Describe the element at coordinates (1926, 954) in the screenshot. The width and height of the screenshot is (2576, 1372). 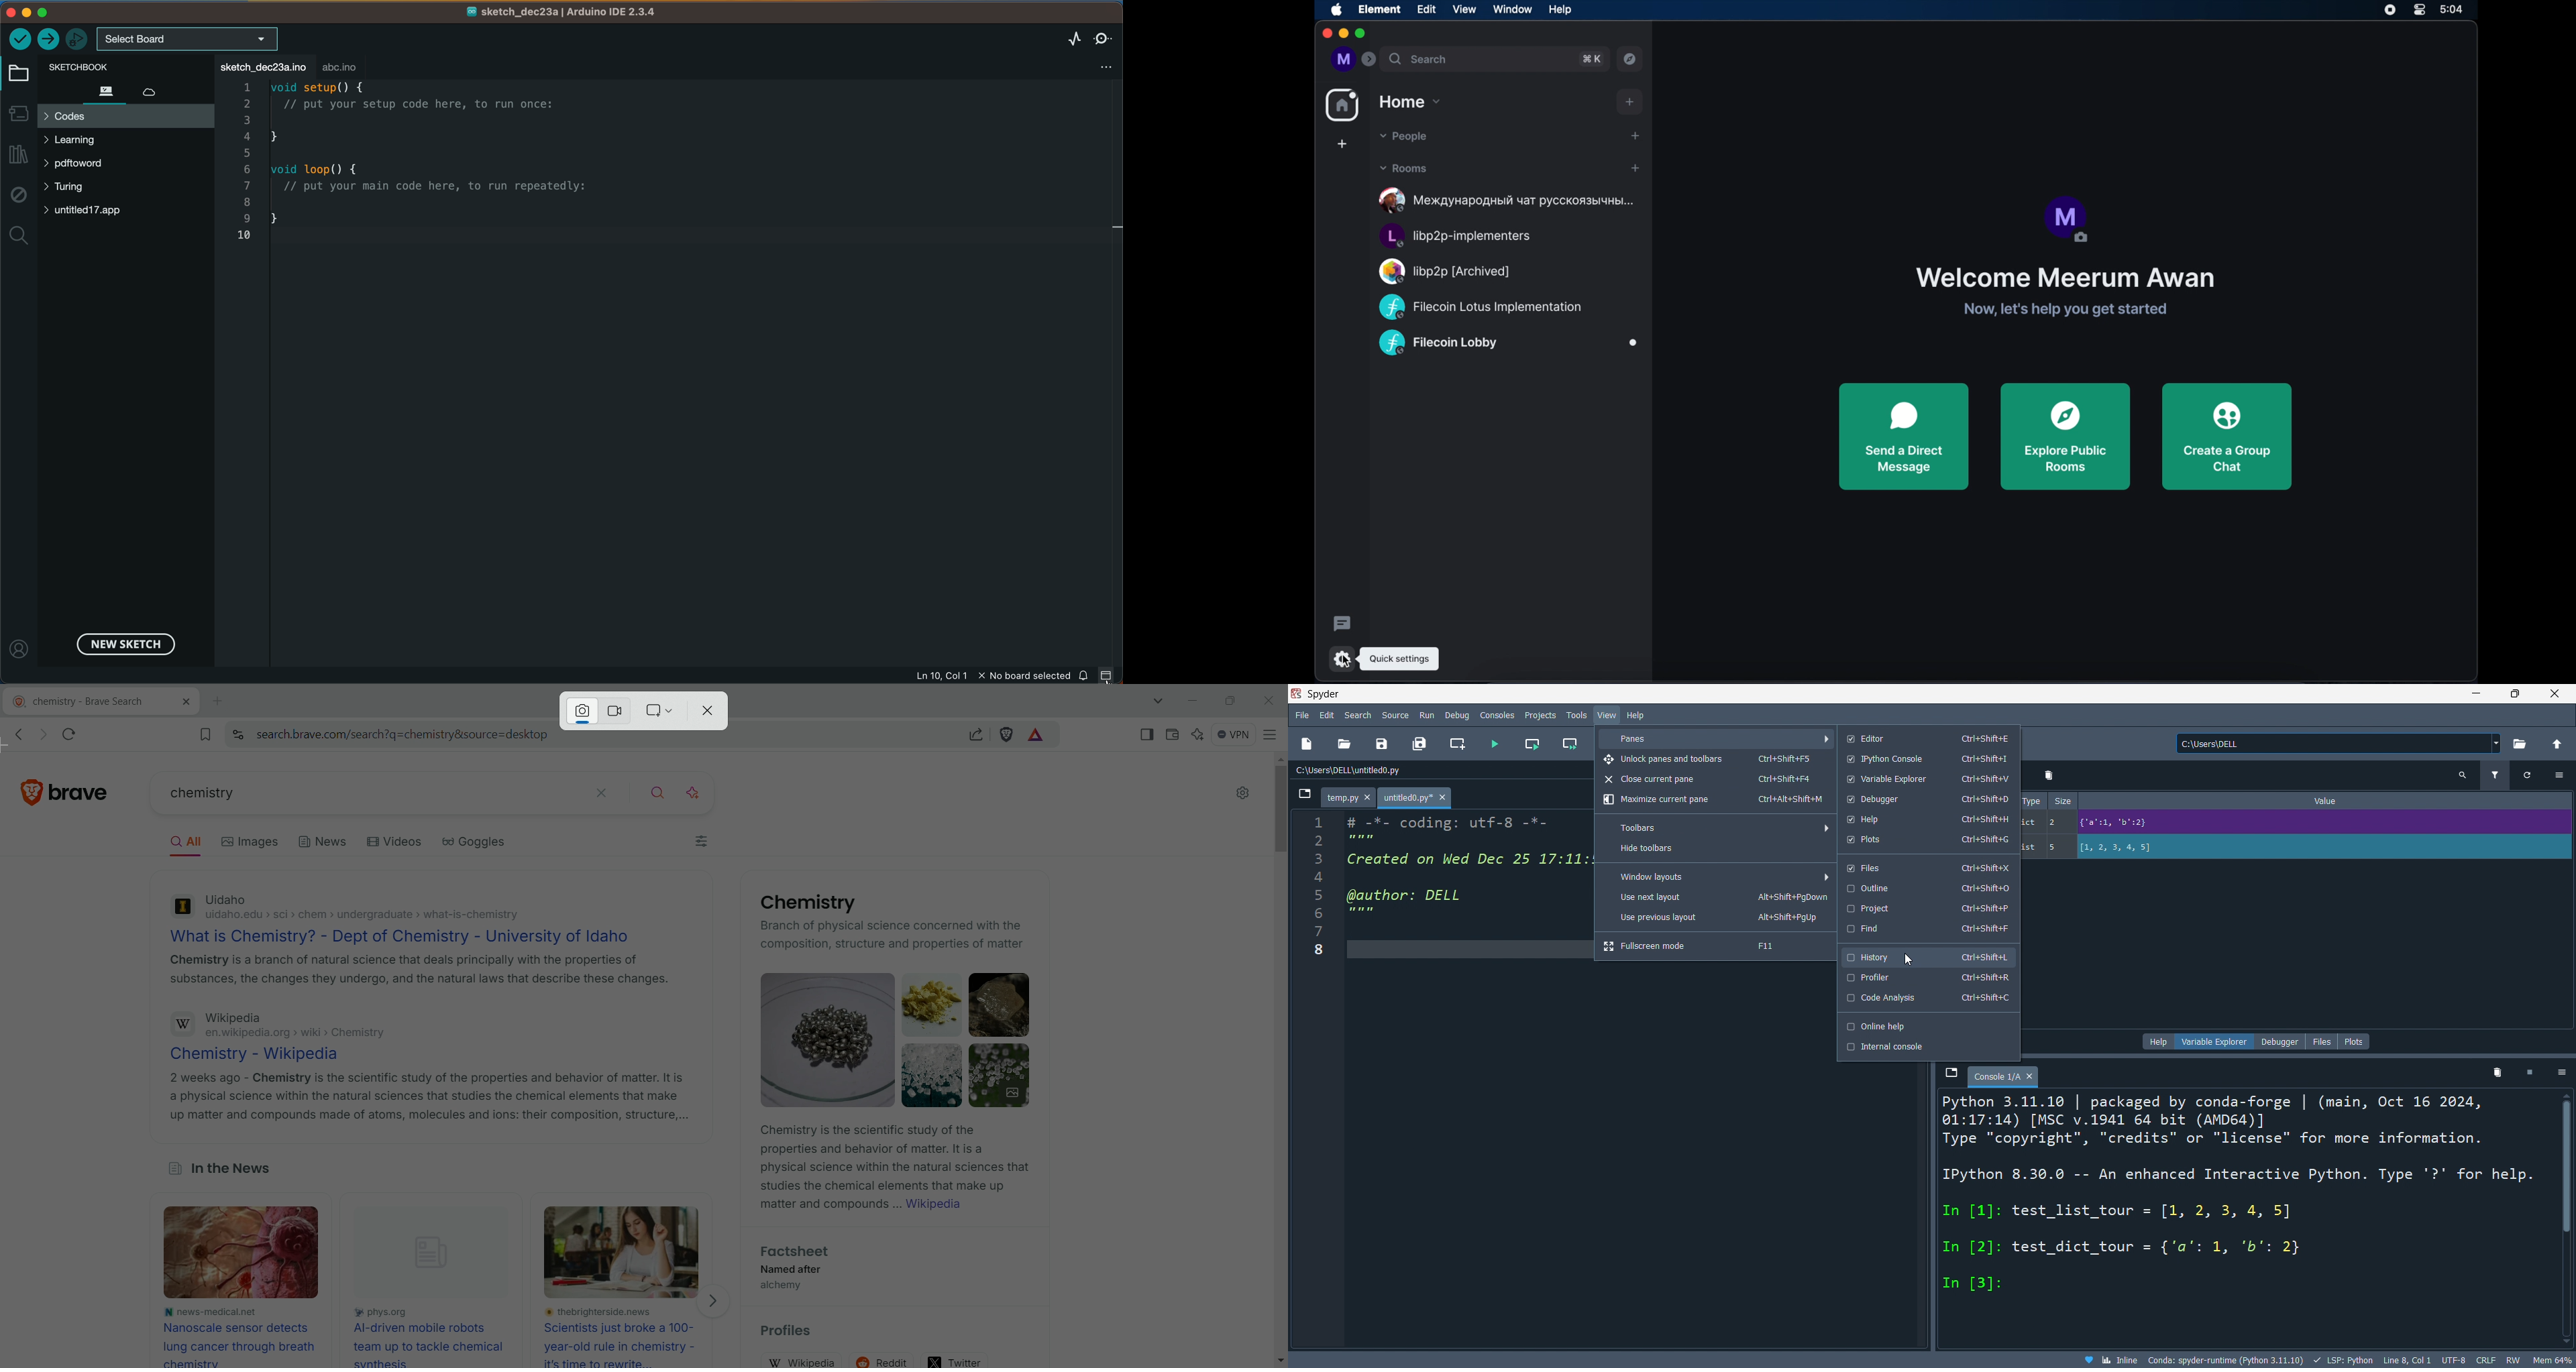
I see `history` at that location.